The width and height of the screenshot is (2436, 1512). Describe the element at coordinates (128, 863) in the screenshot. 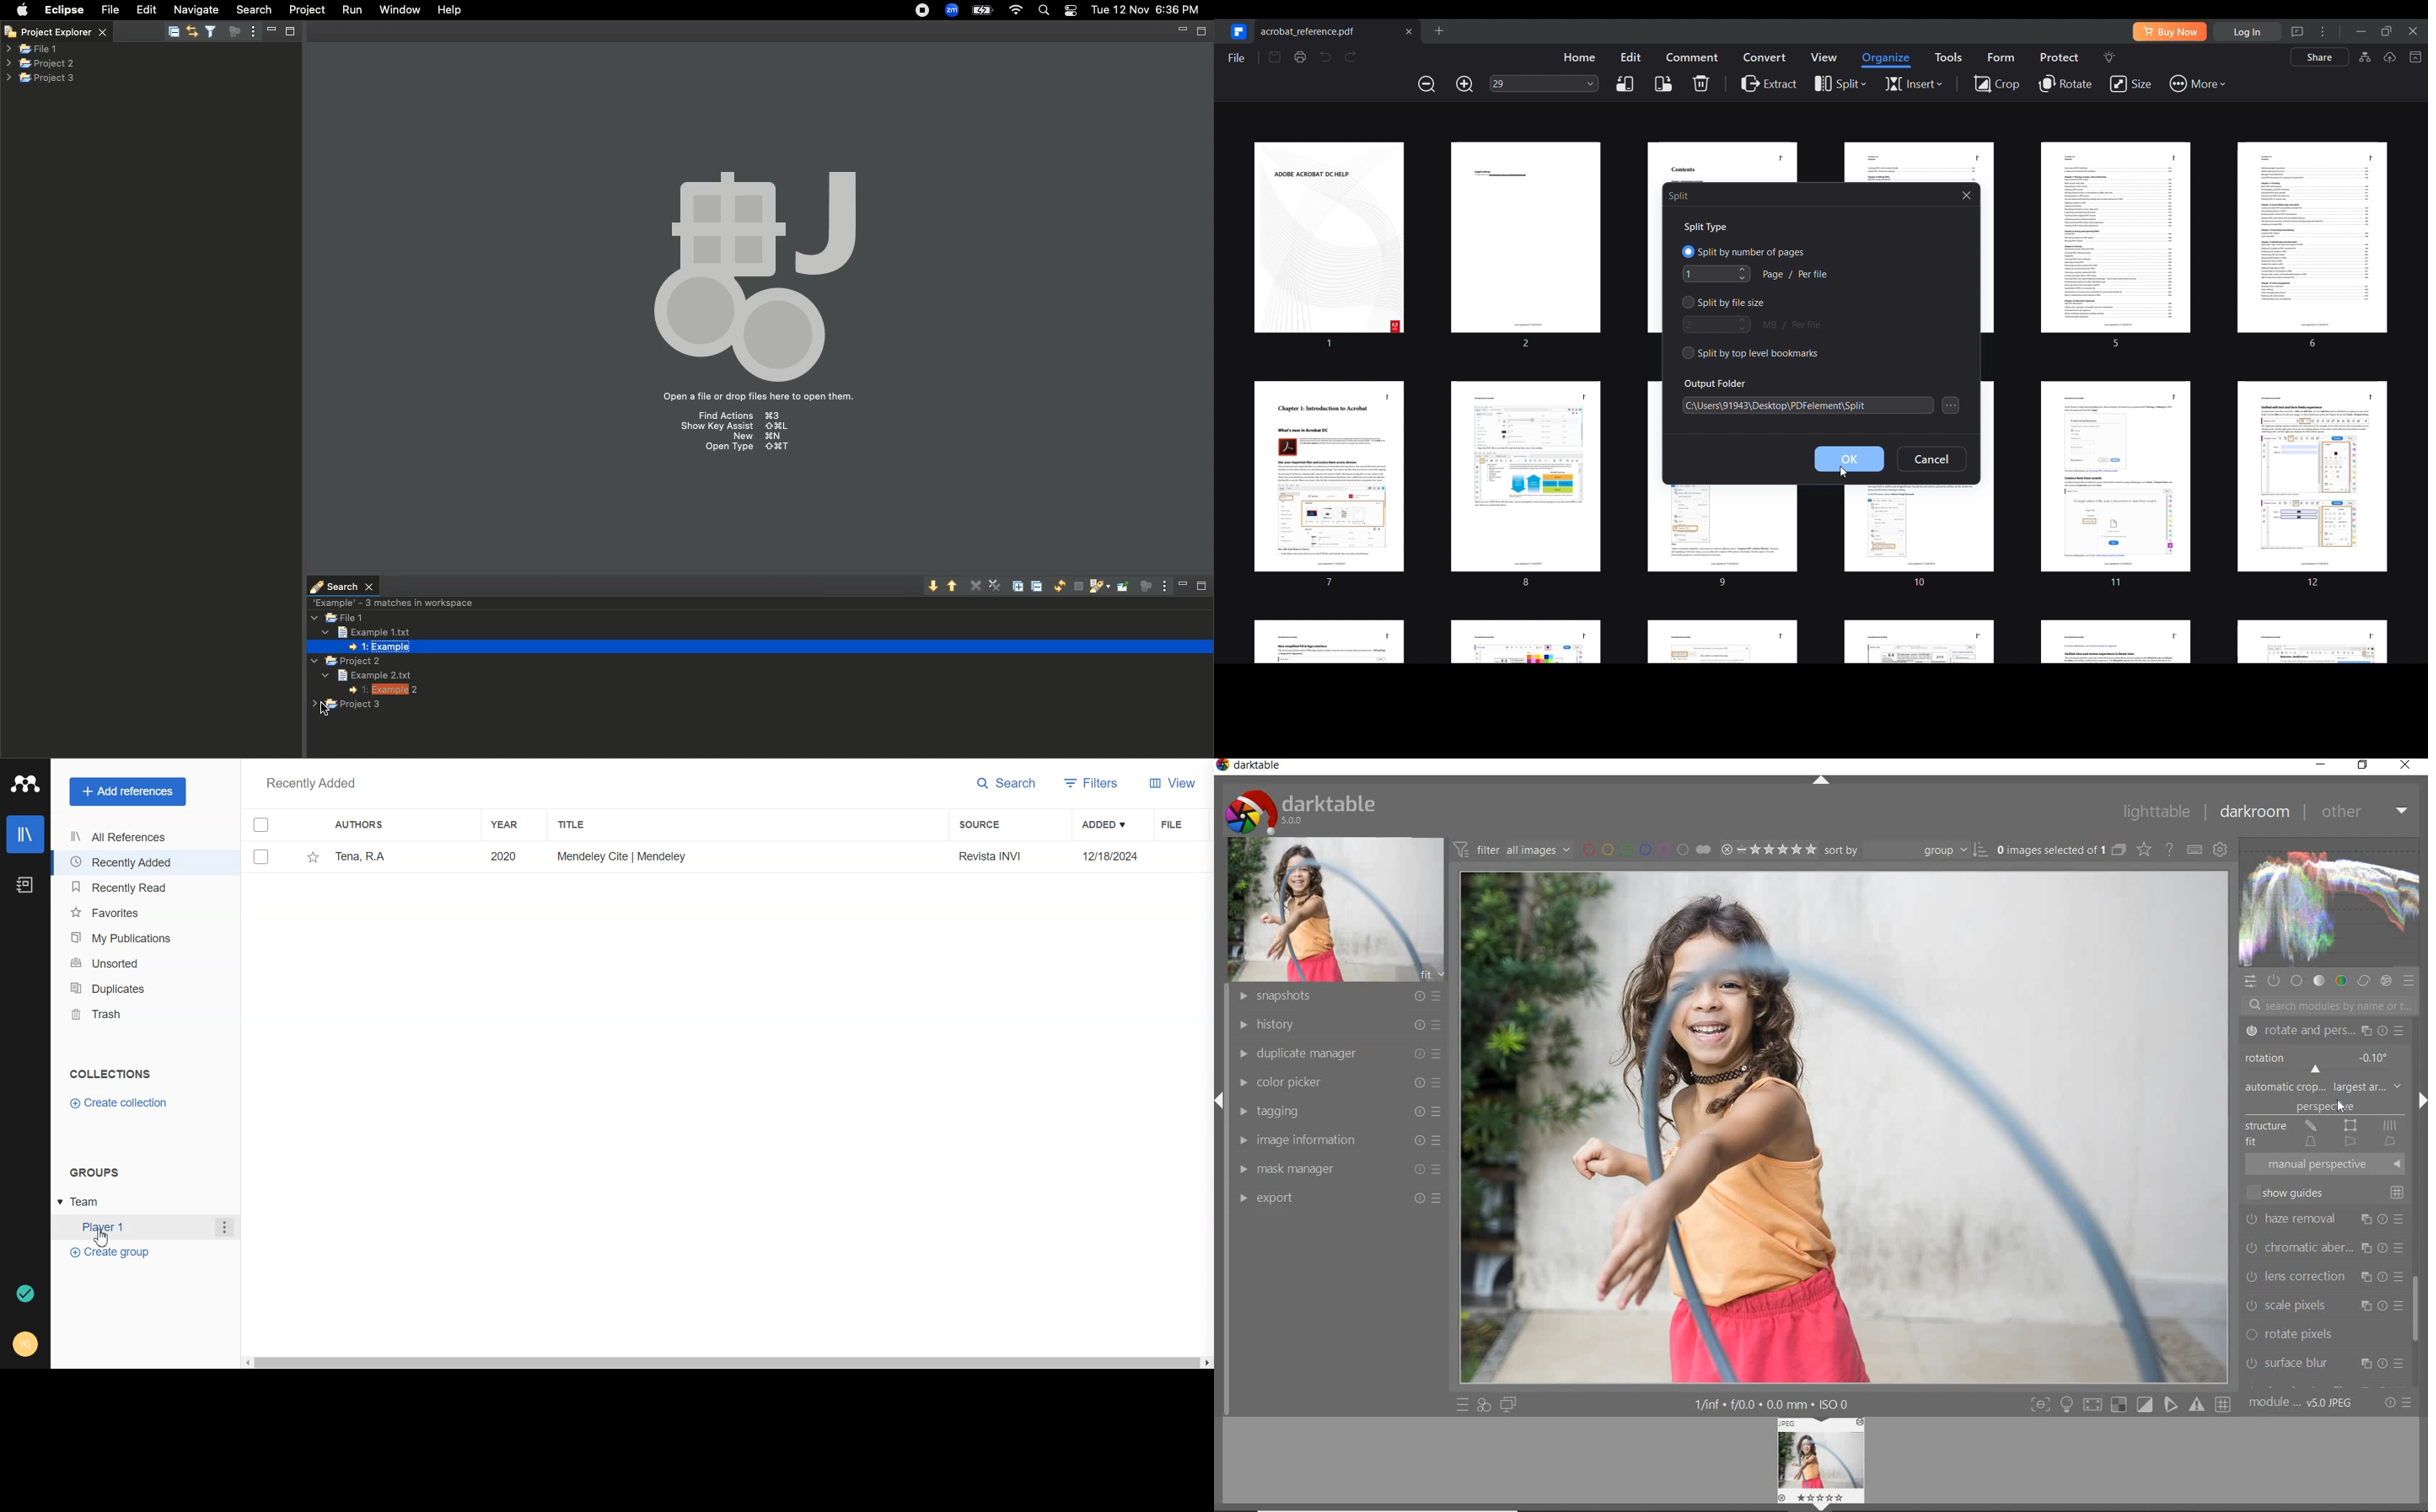

I see `Recently Added` at that location.